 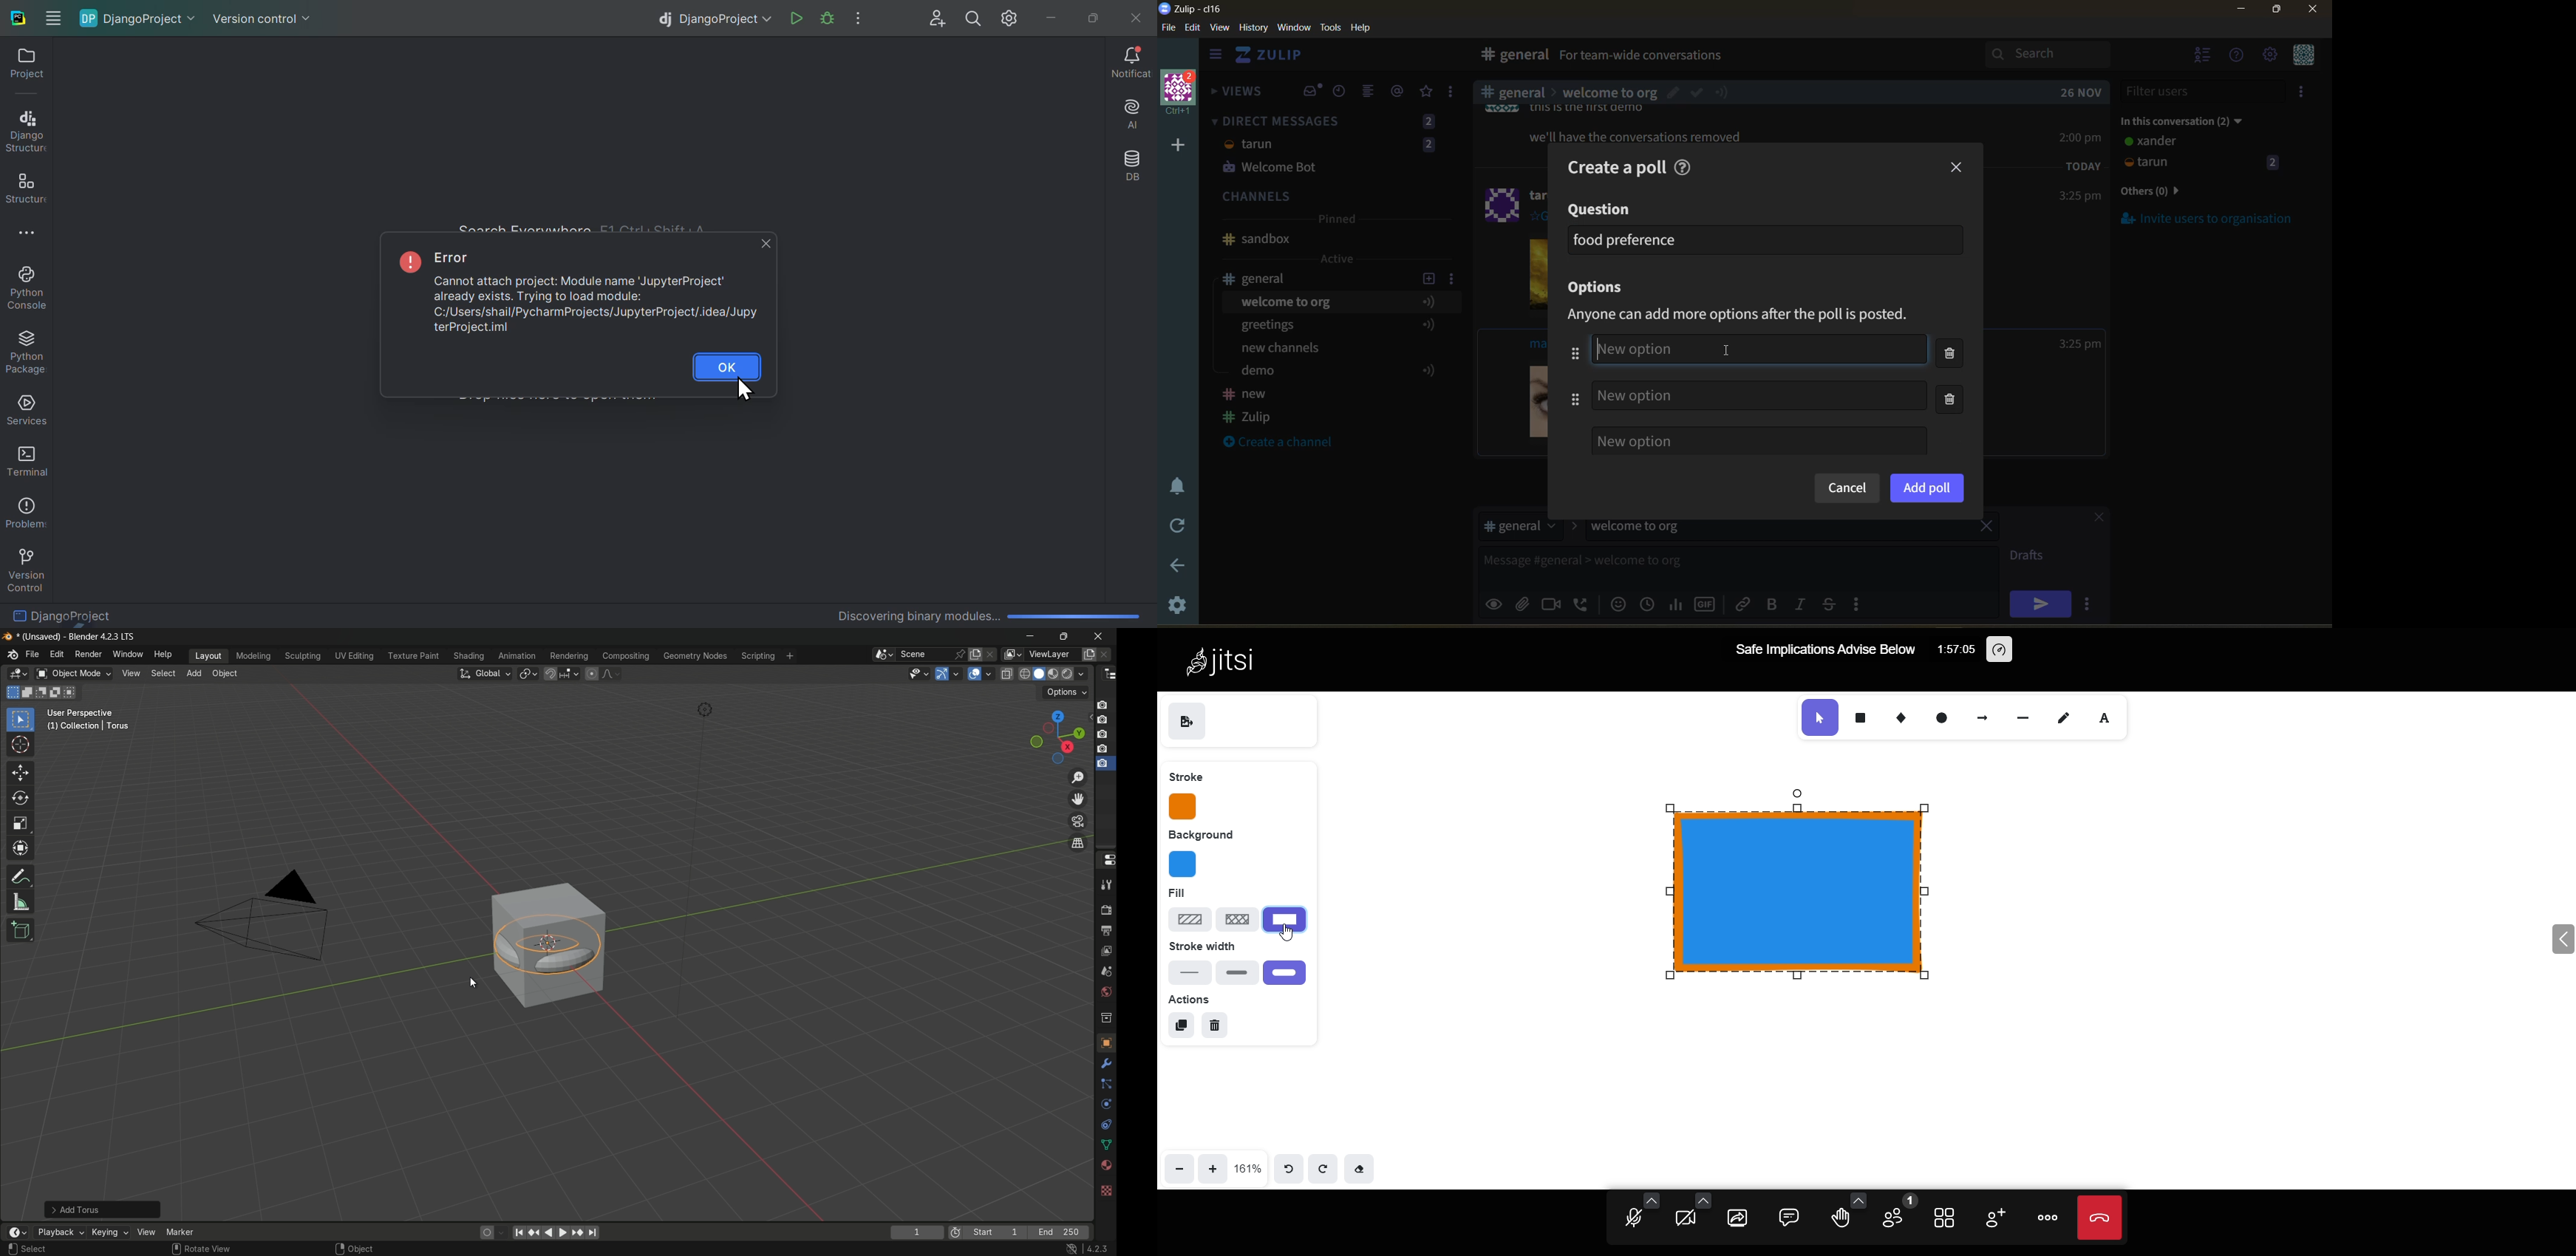 What do you see at coordinates (1180, 893) in the screenshot?
I see `fill` at bounding box center [1180, 893].